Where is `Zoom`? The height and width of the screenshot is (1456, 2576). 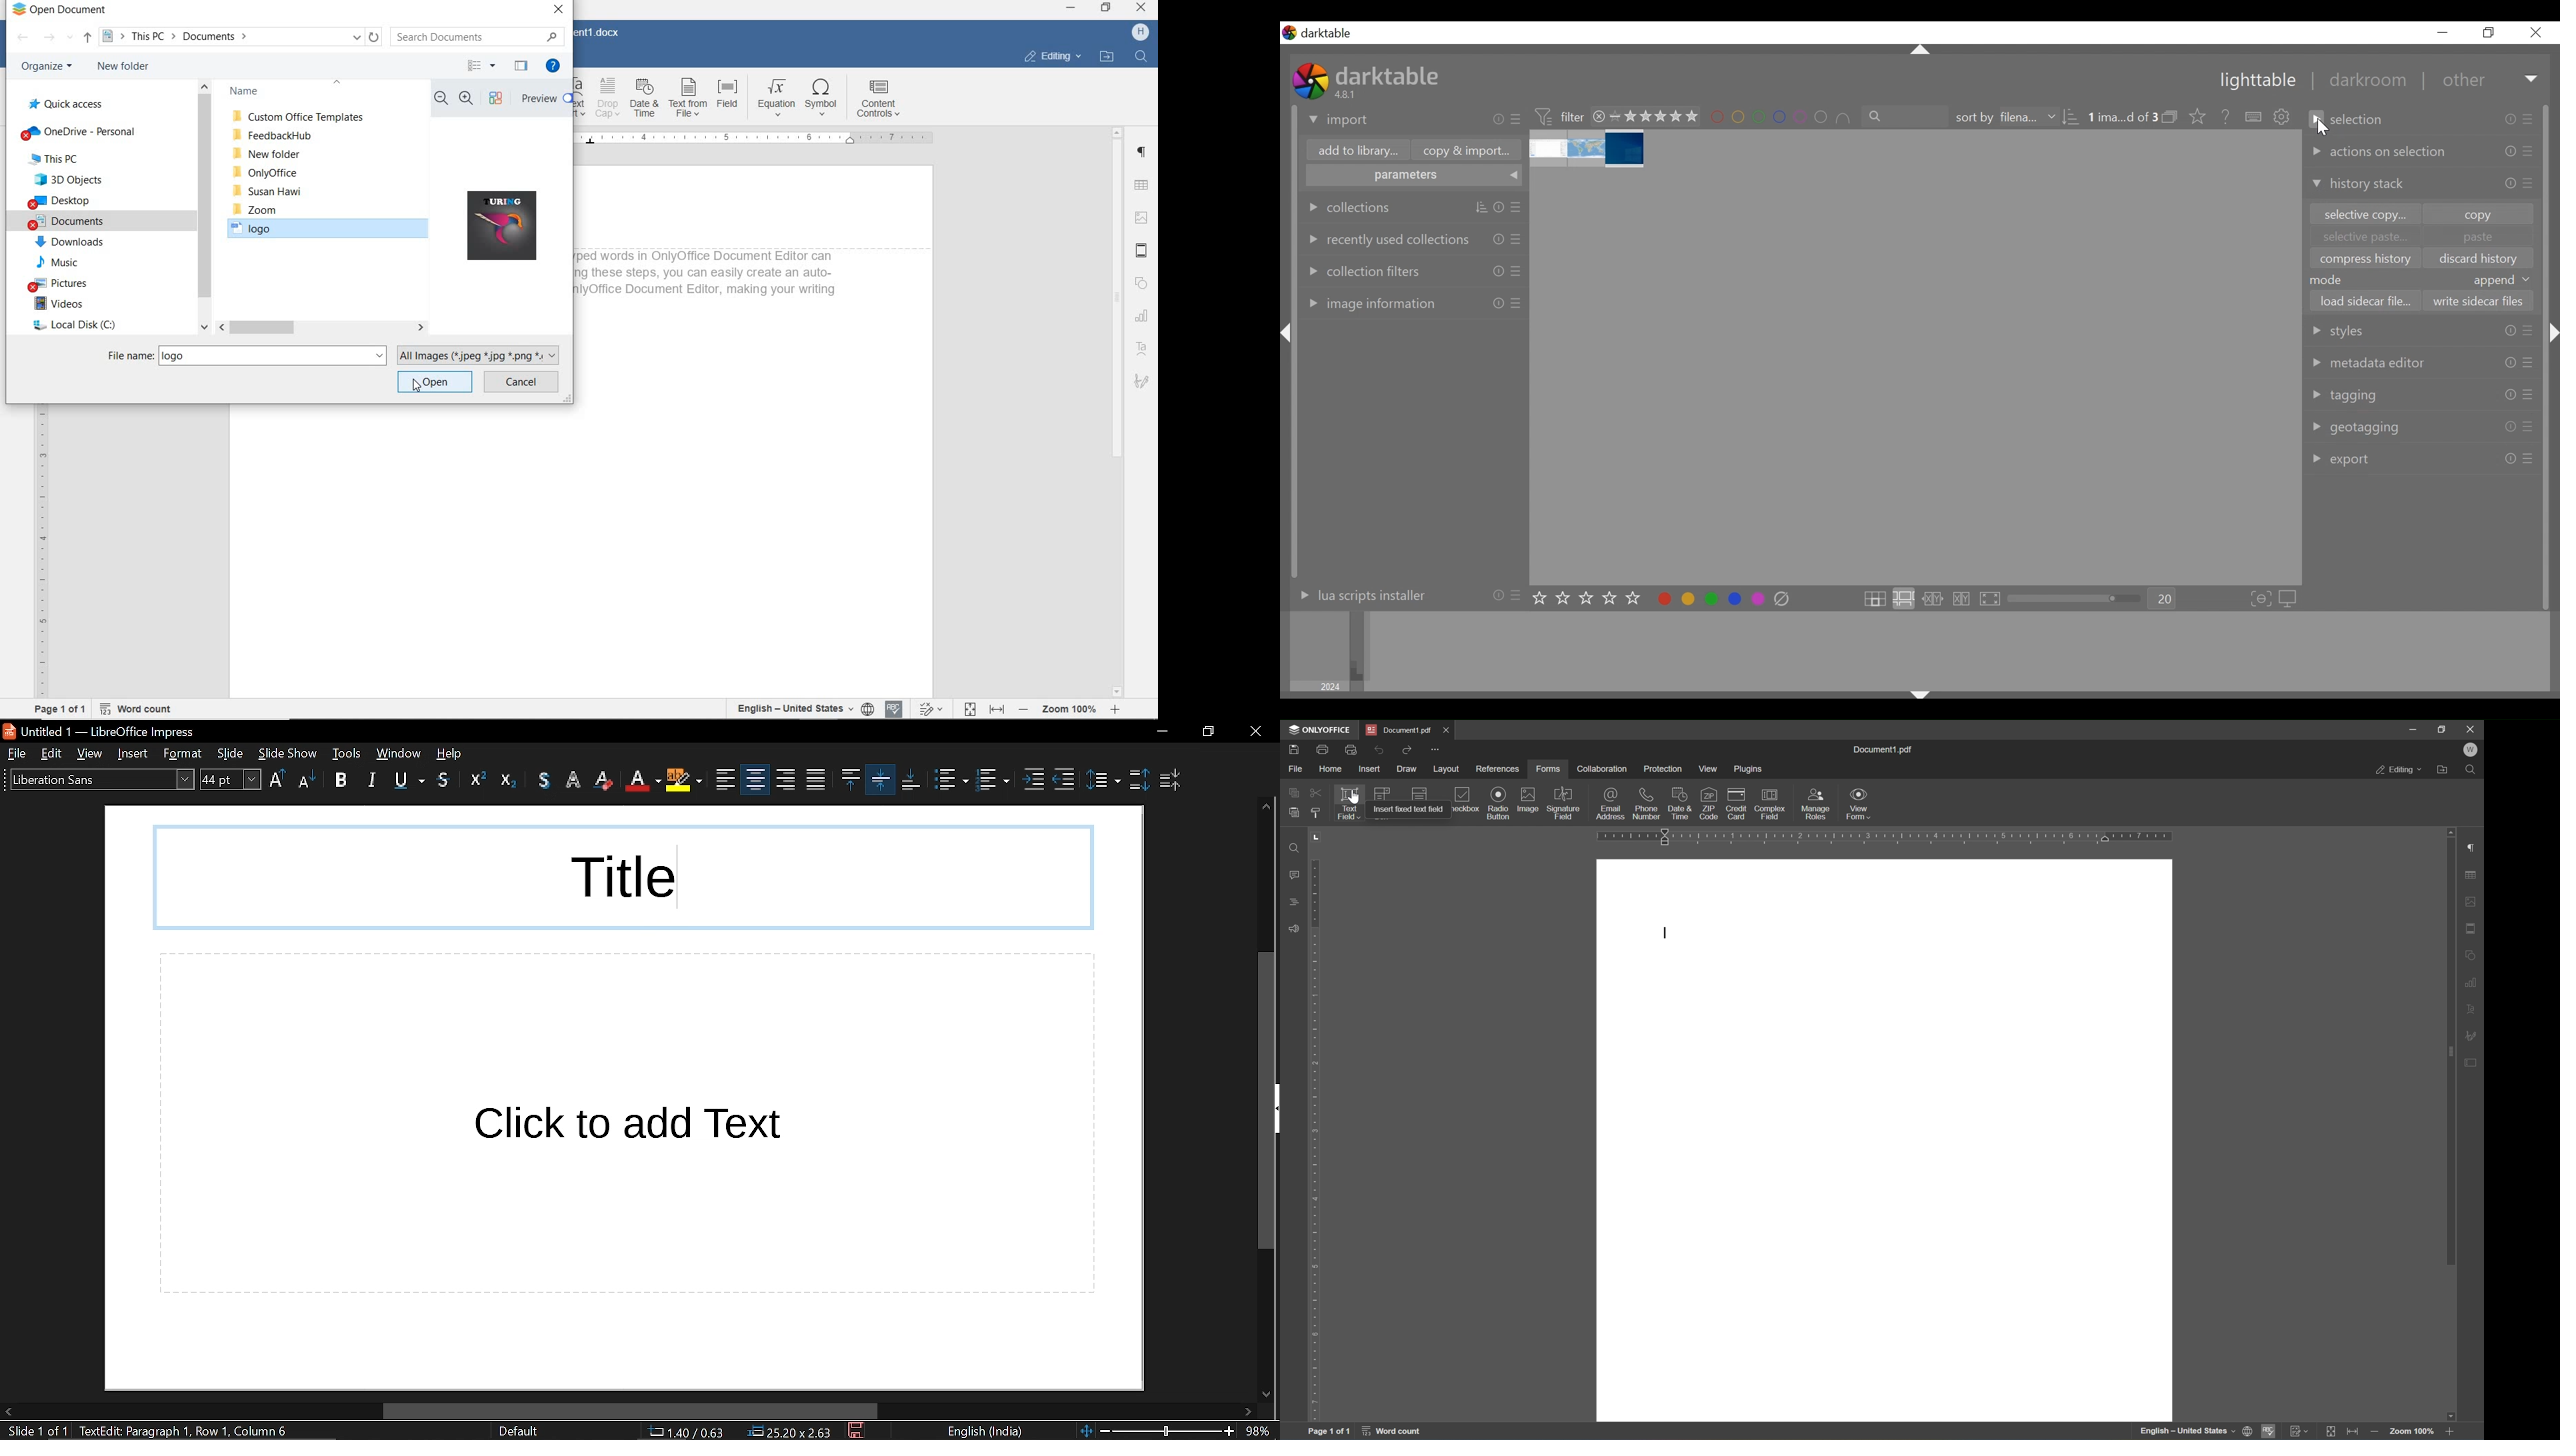 Zoom is located at coordinates (1068, 710).